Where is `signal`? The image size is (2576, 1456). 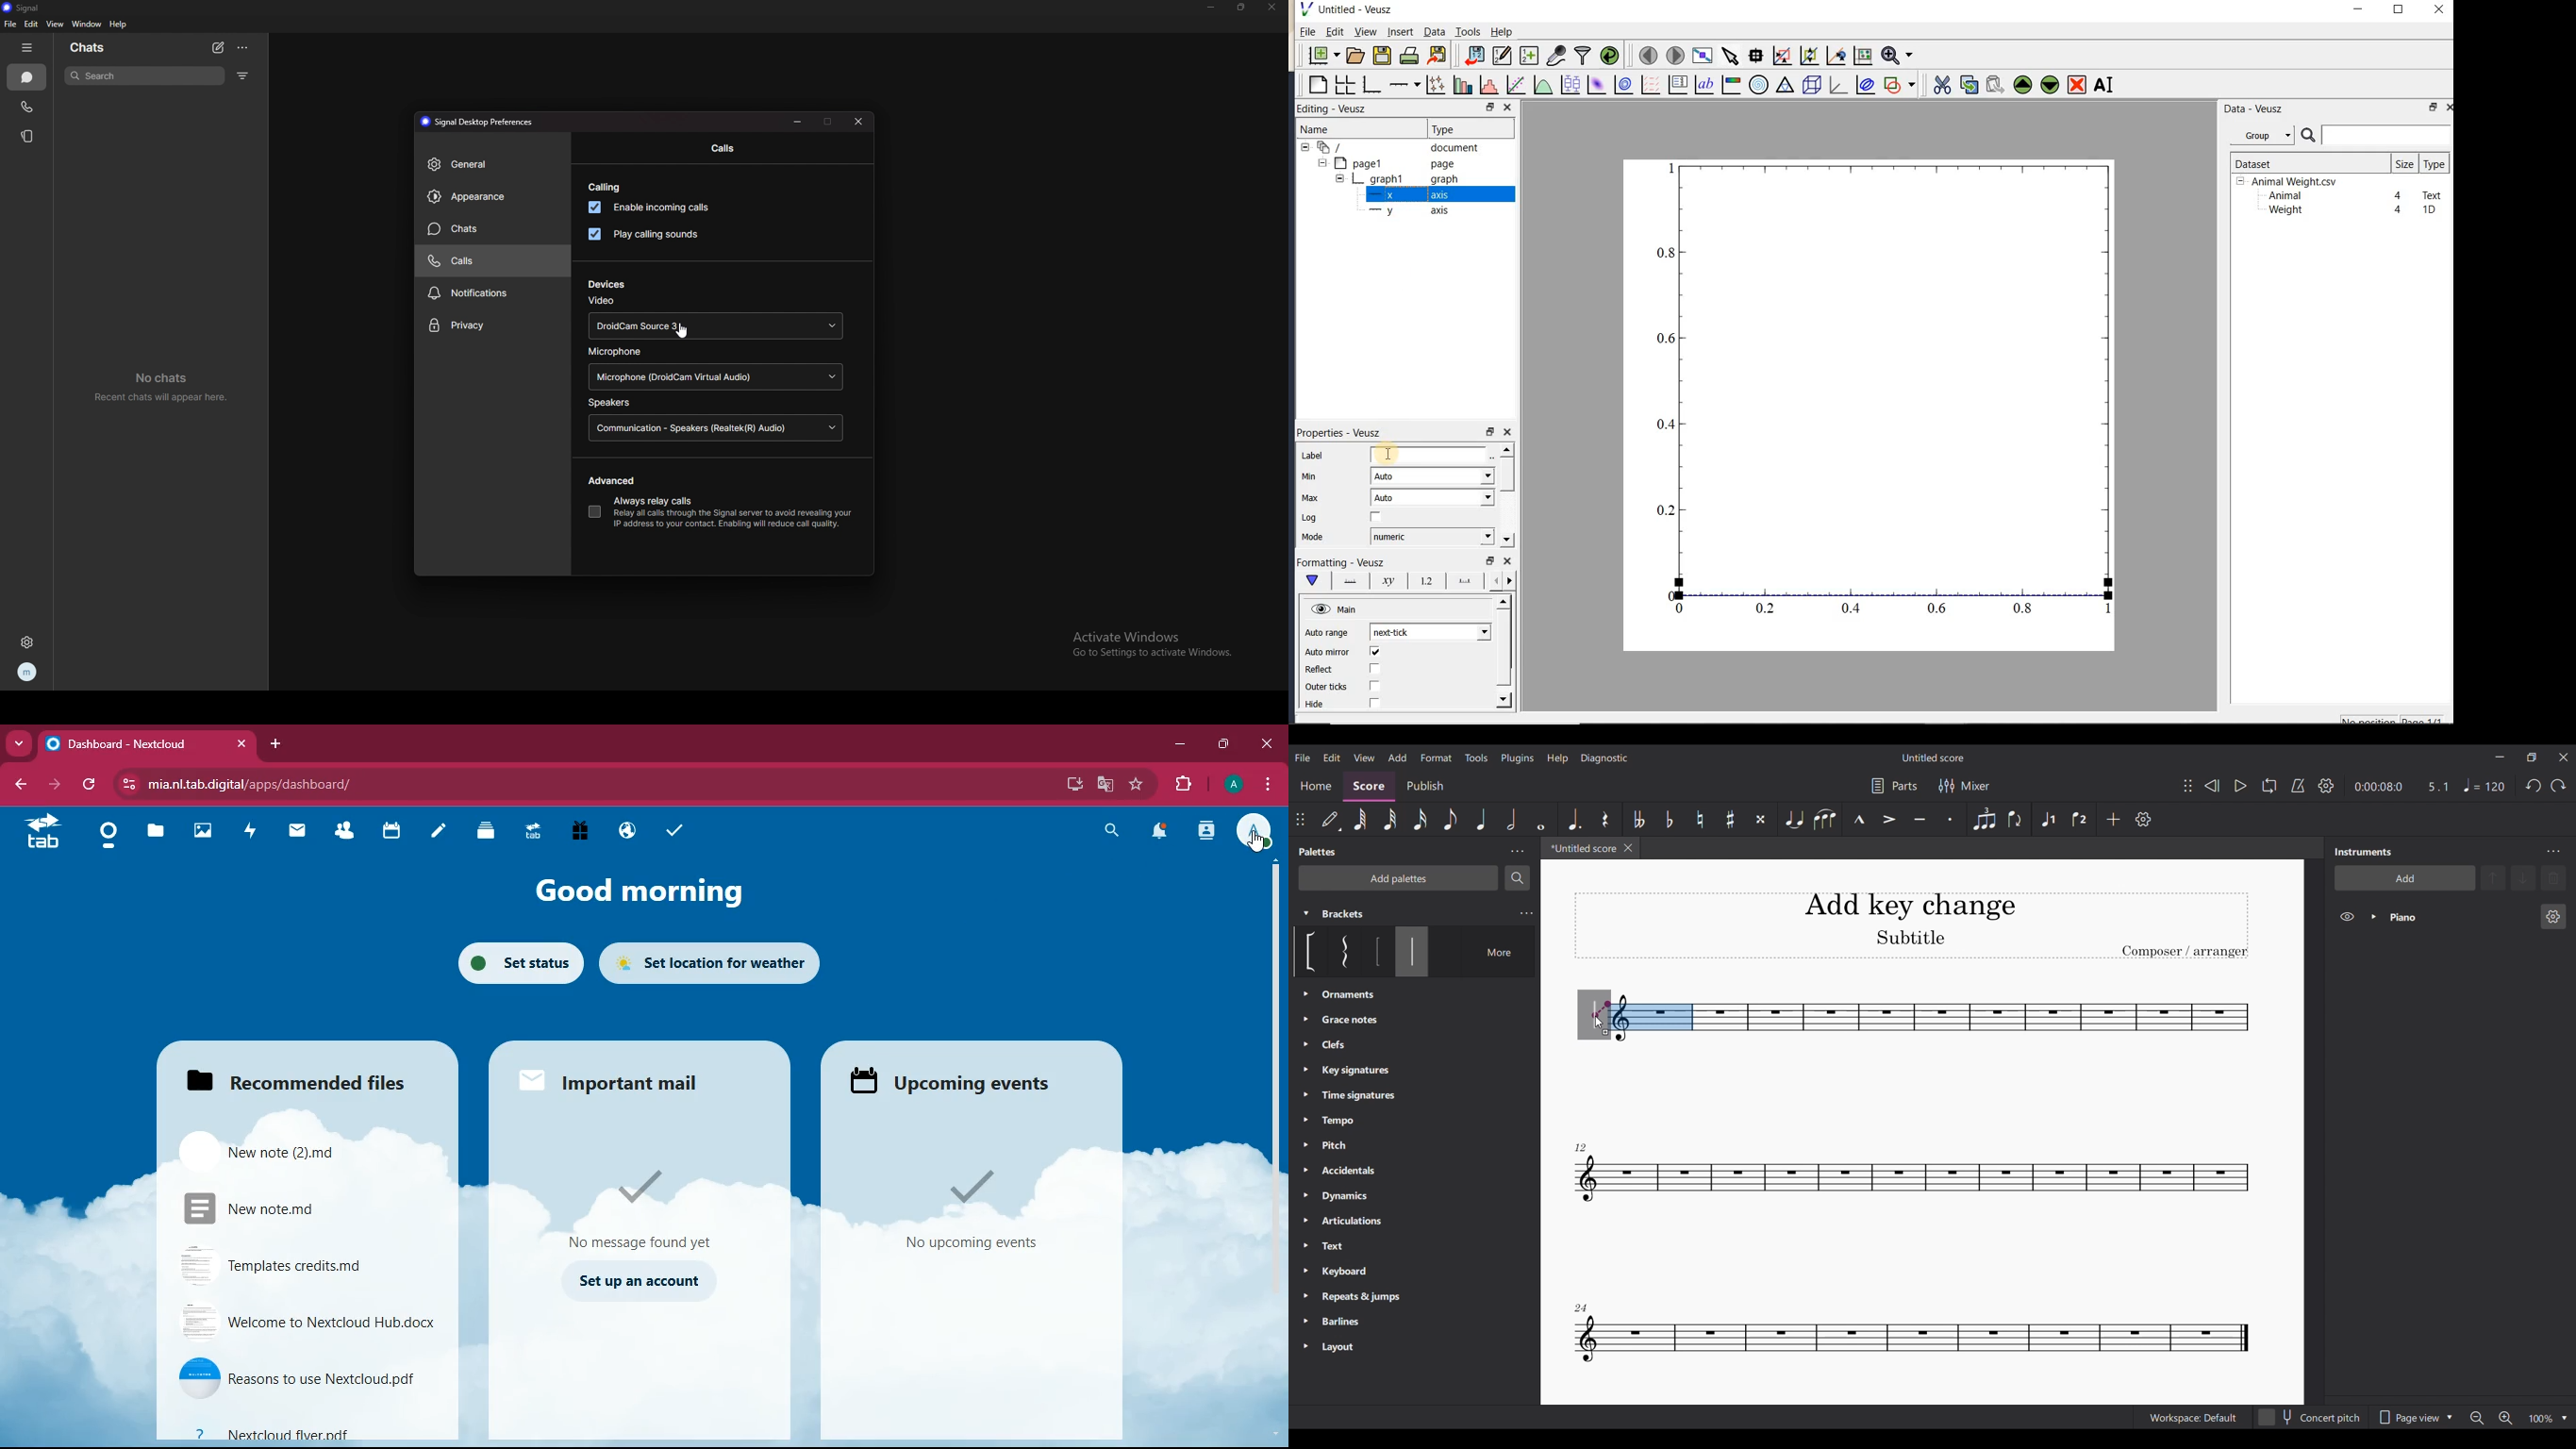
signal is located at coordinates (28, 8).